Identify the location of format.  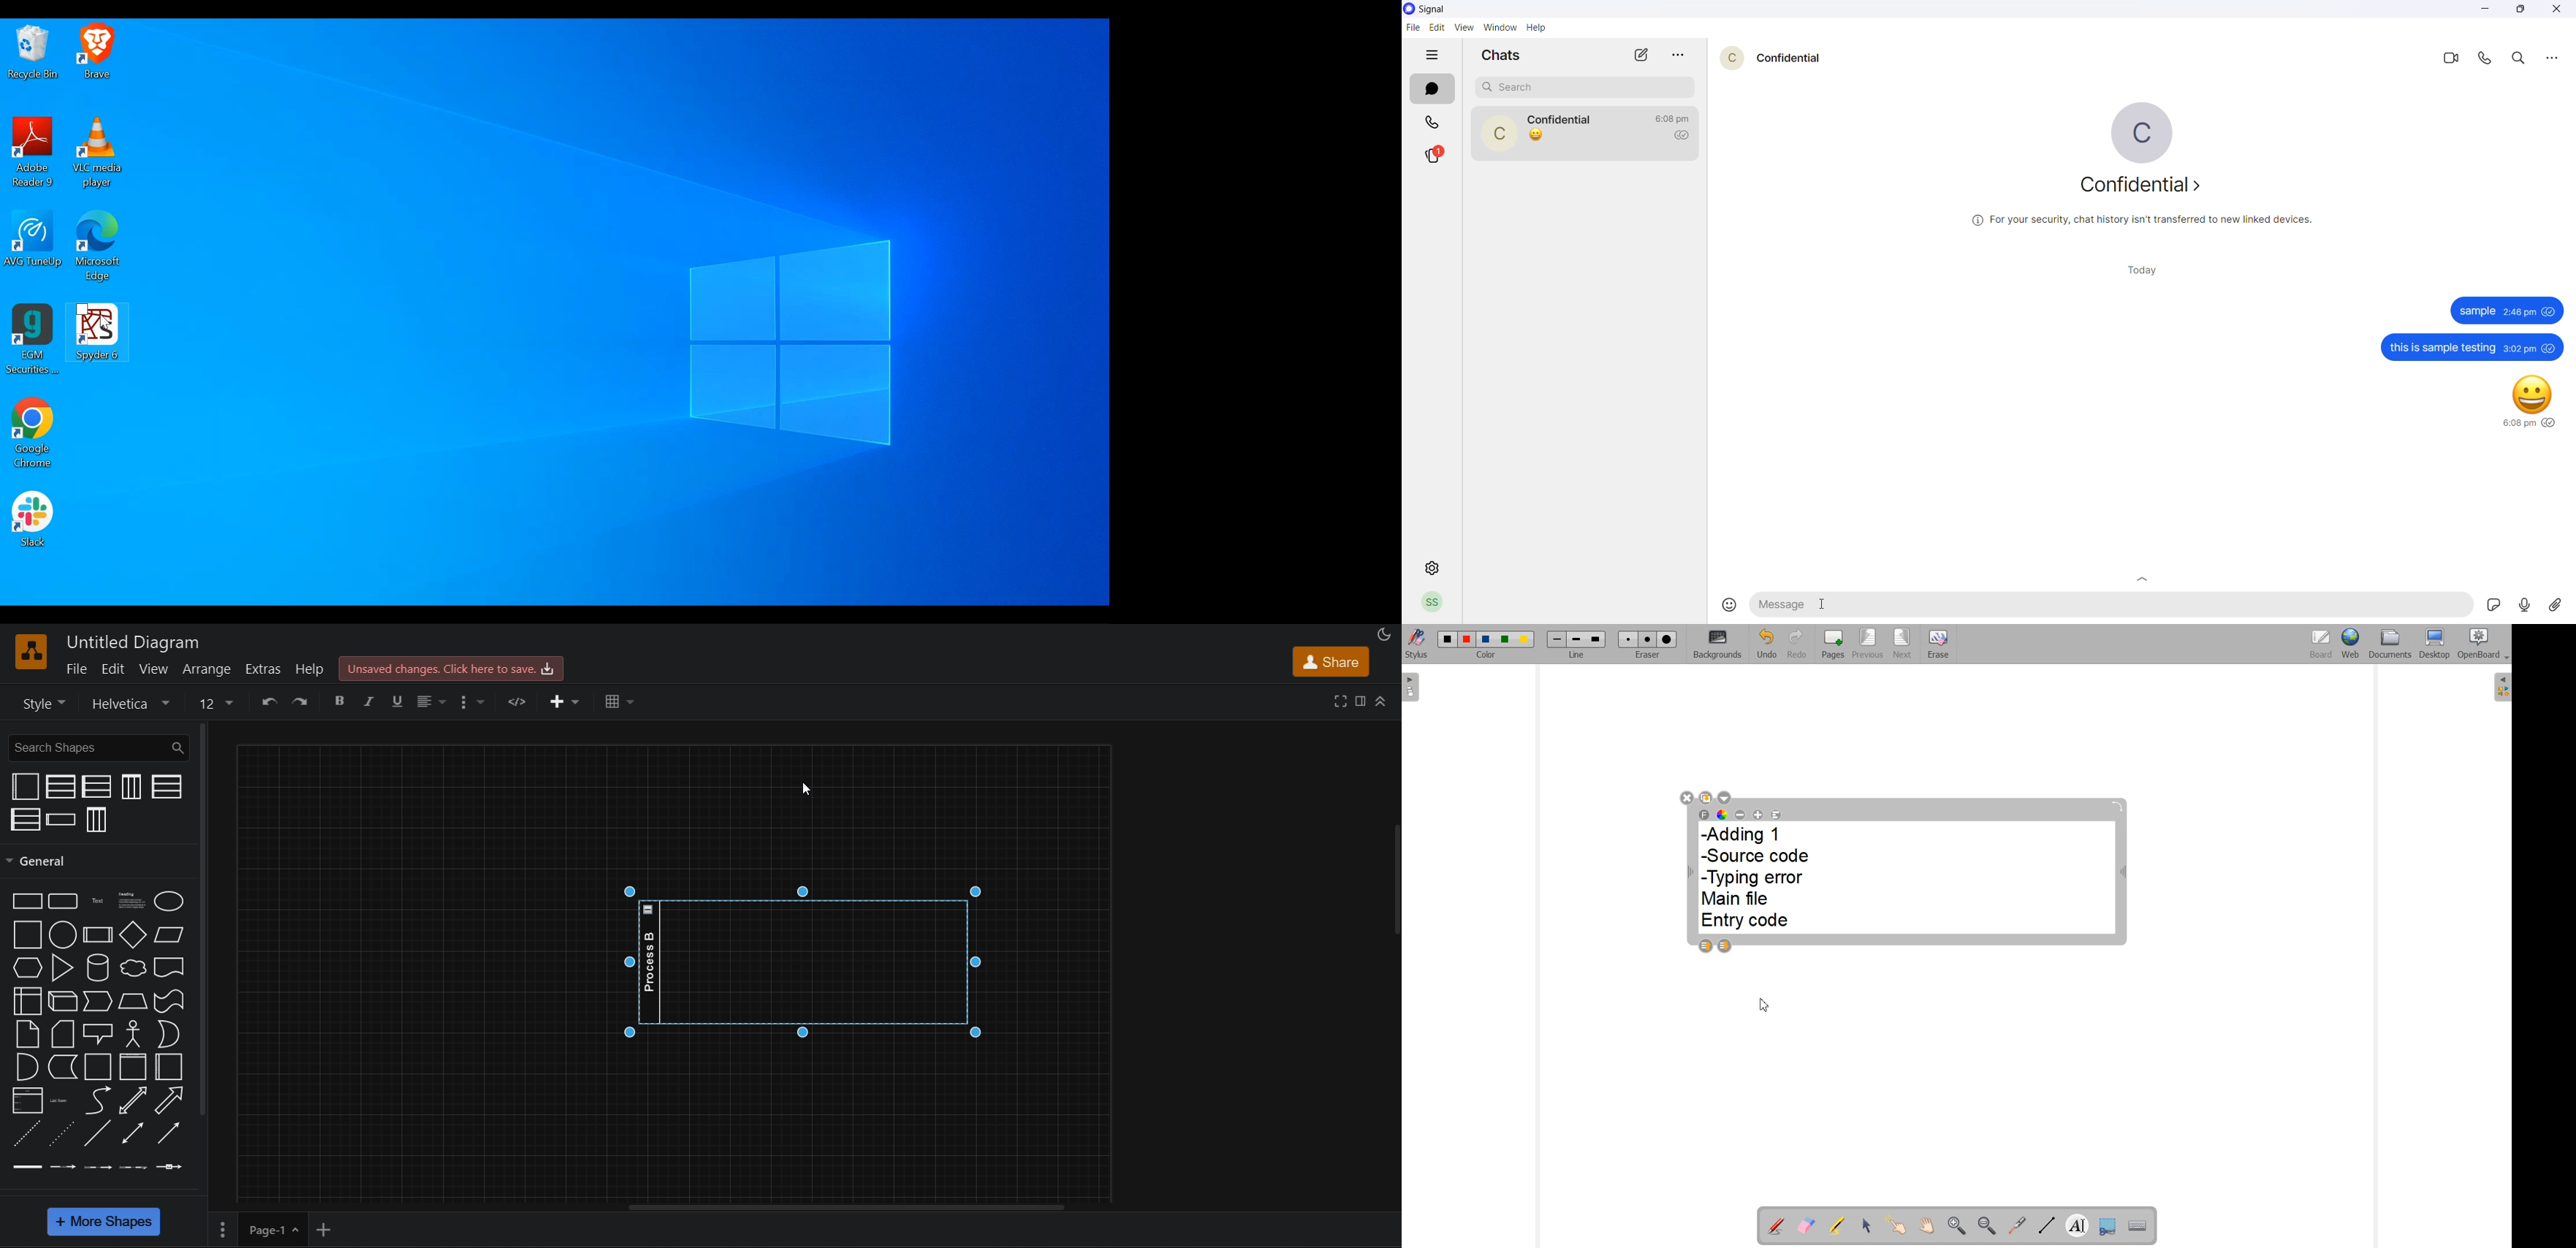
(1361, 699).